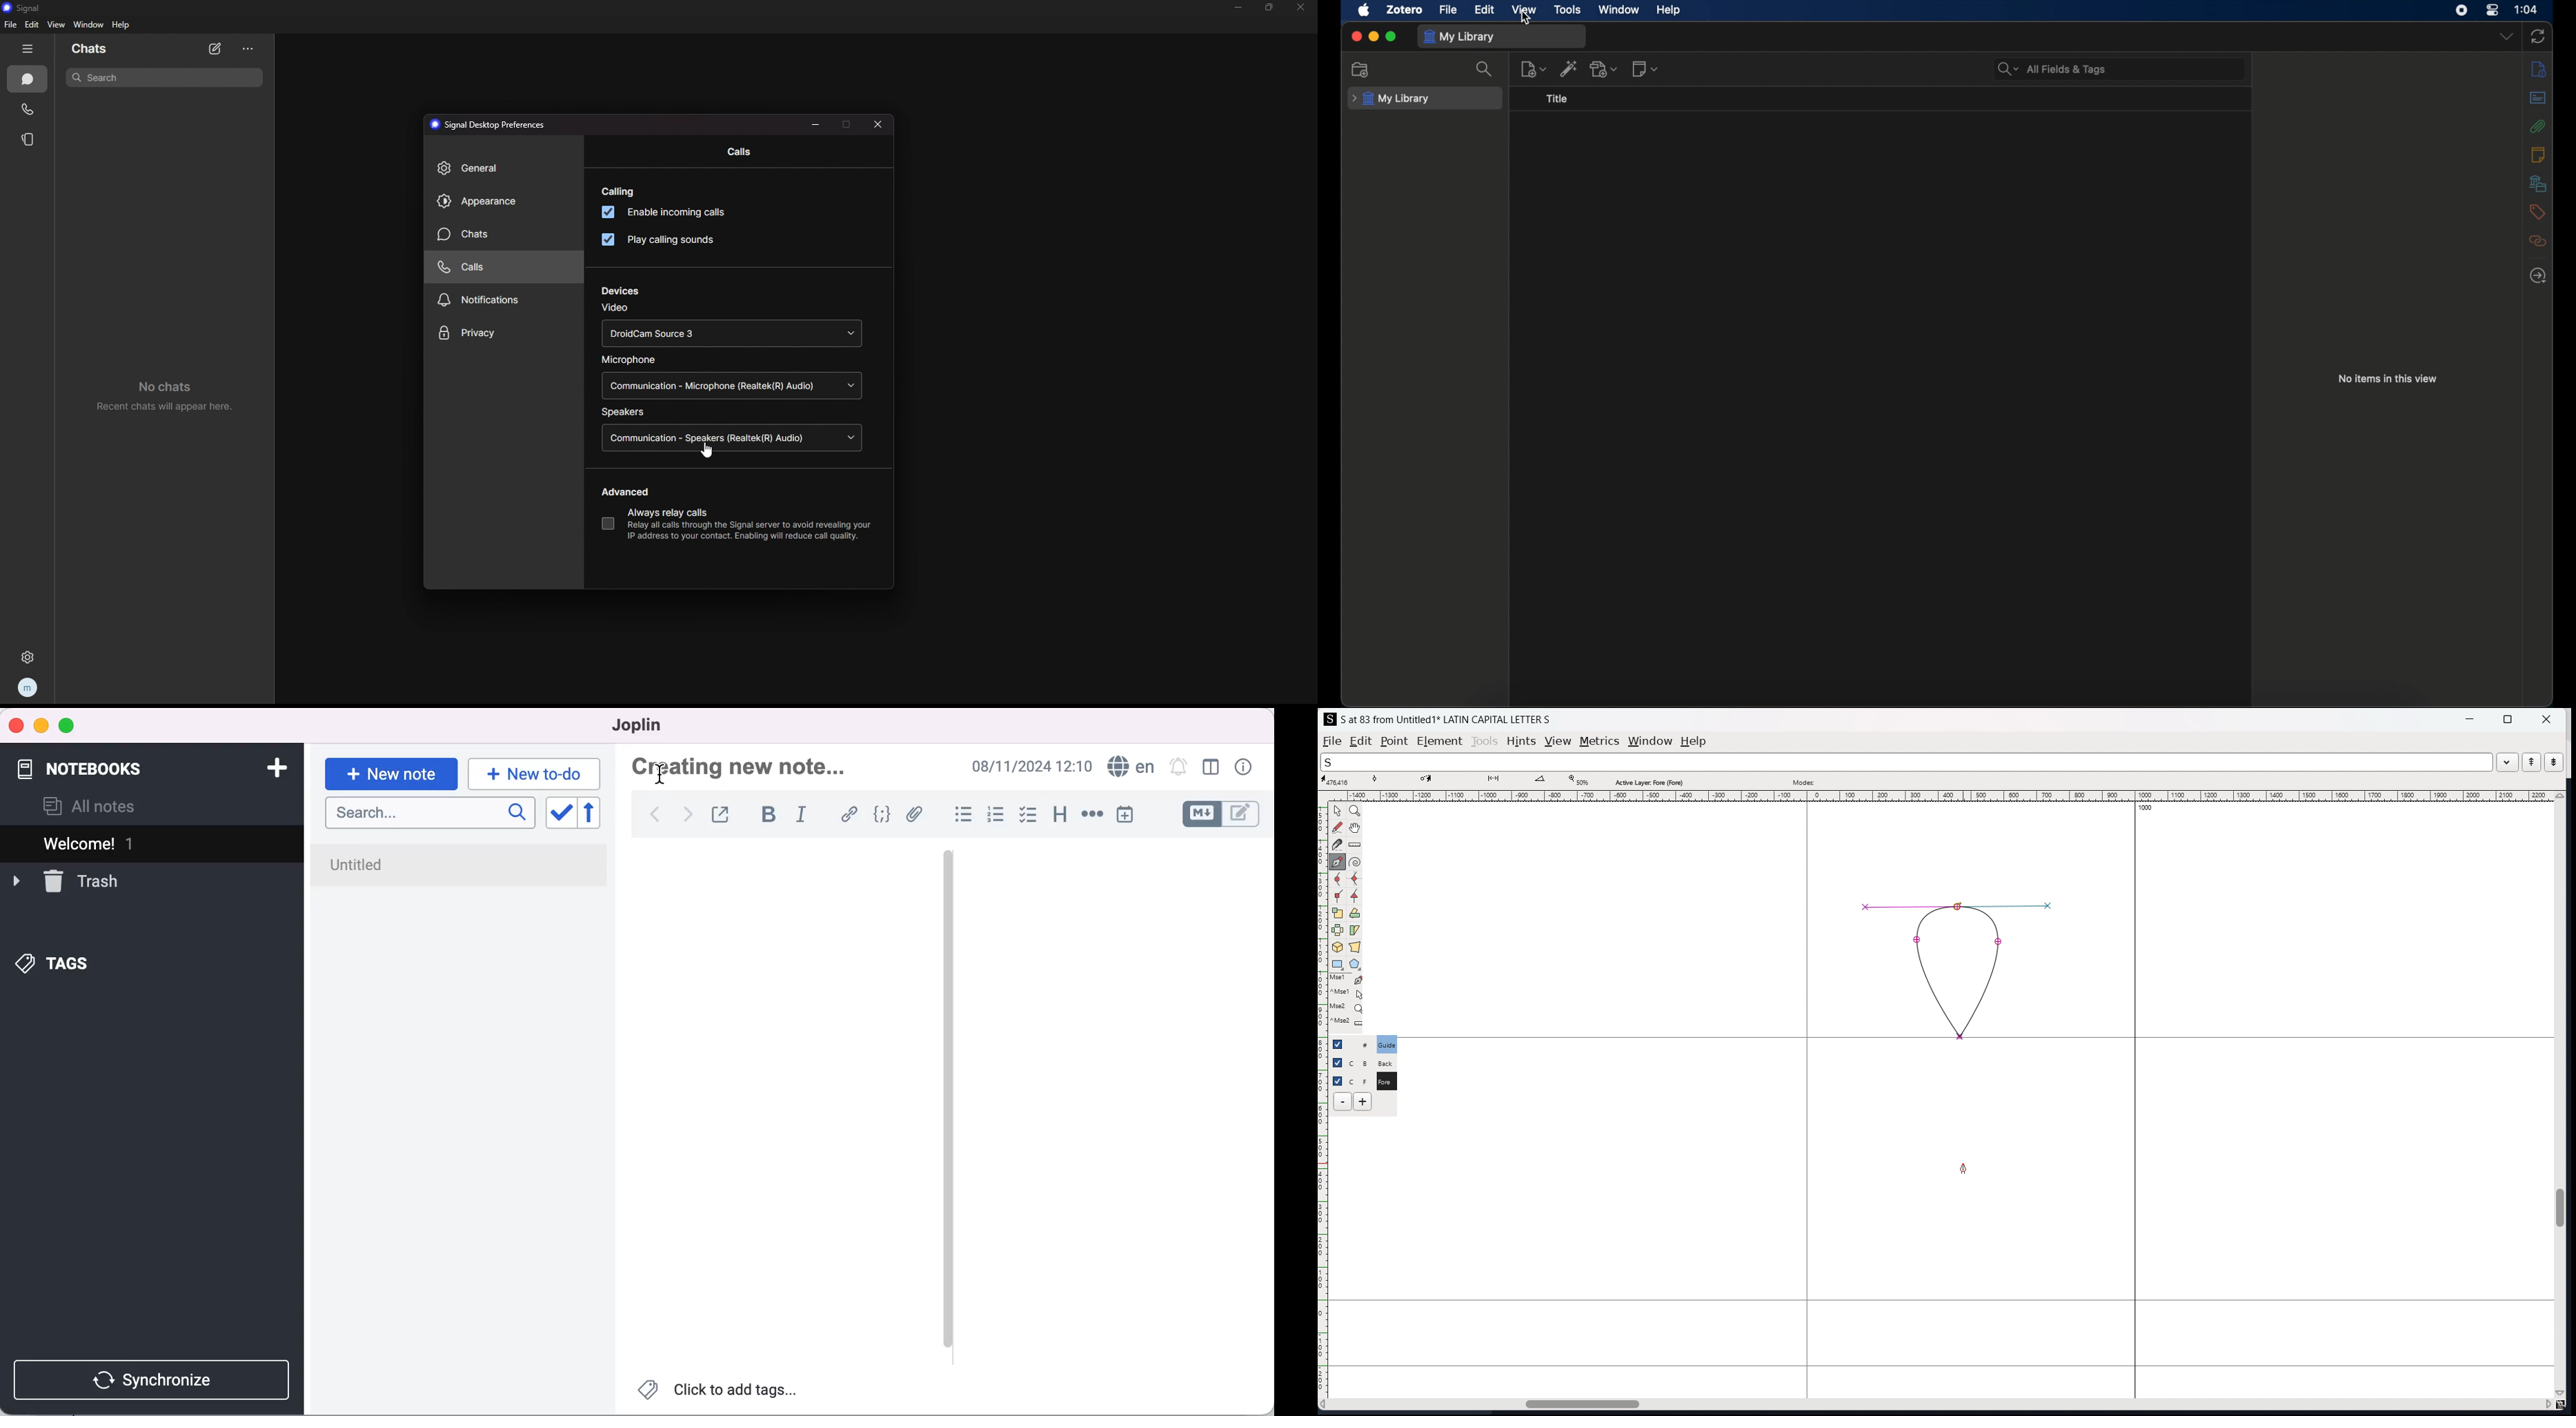 This screenshot has width=2576, height=1428. I want to click on Communication - Microphone (Realtek(R) Audio), so click(730, 385).